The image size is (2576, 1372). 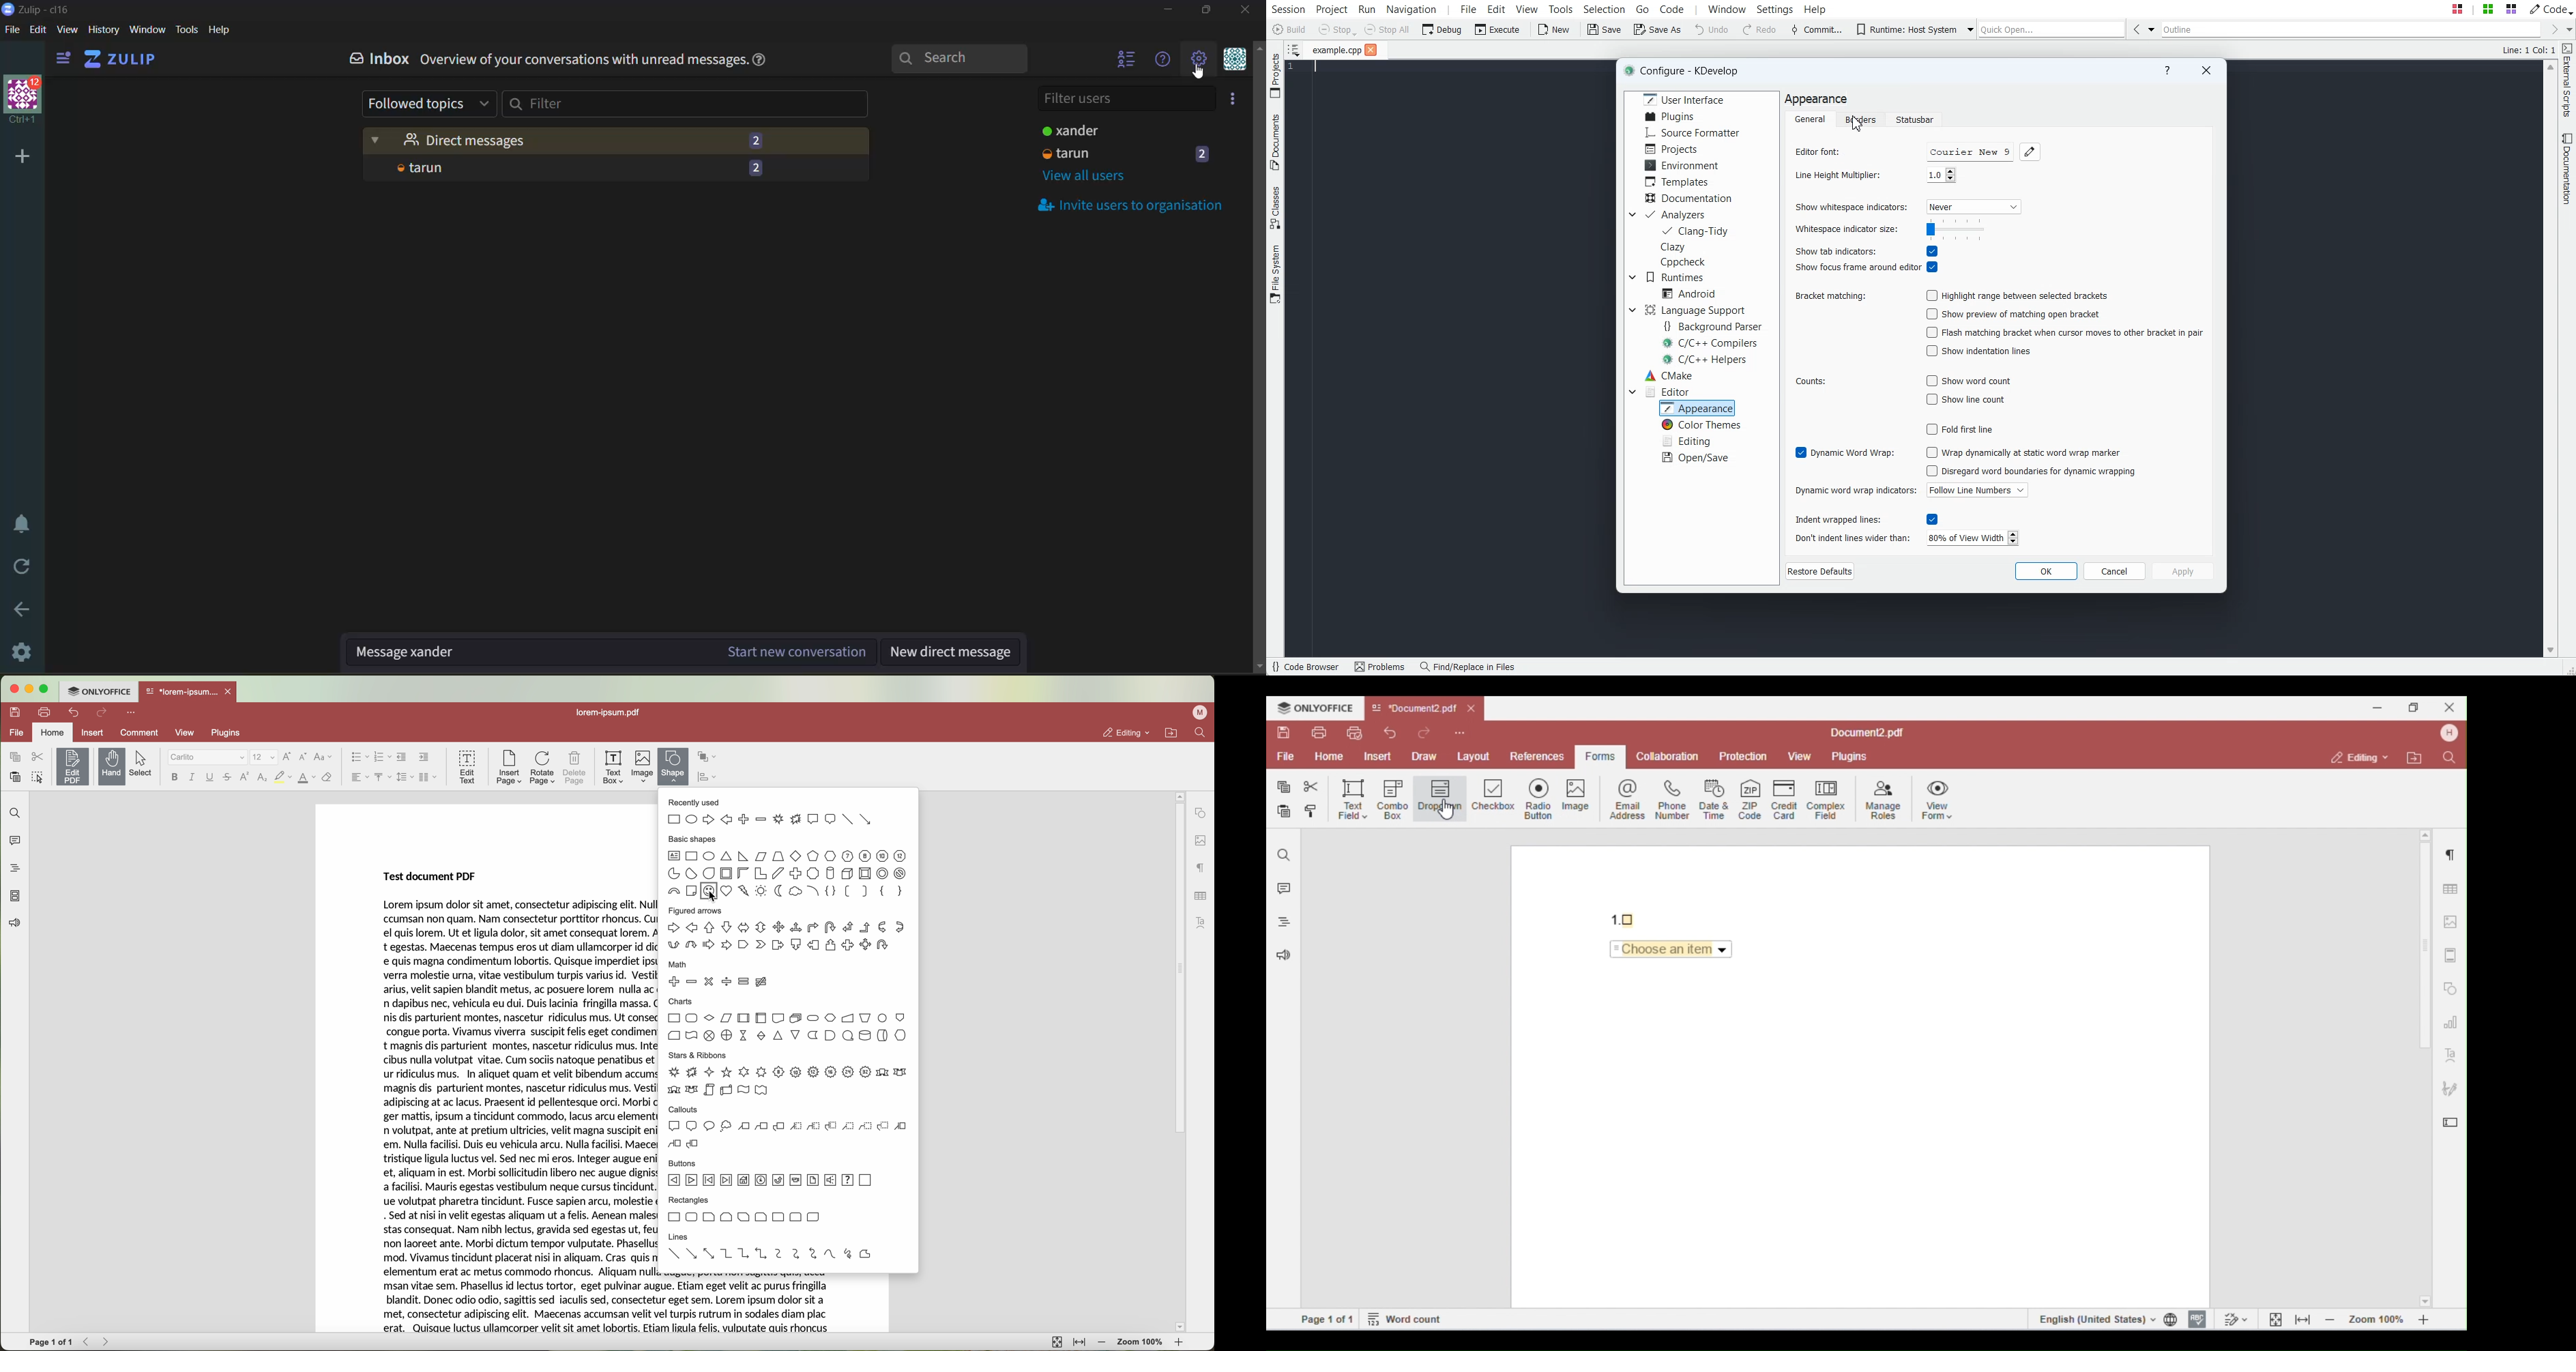 I want to click on enable do not disturb, so click(x=22, y=524).